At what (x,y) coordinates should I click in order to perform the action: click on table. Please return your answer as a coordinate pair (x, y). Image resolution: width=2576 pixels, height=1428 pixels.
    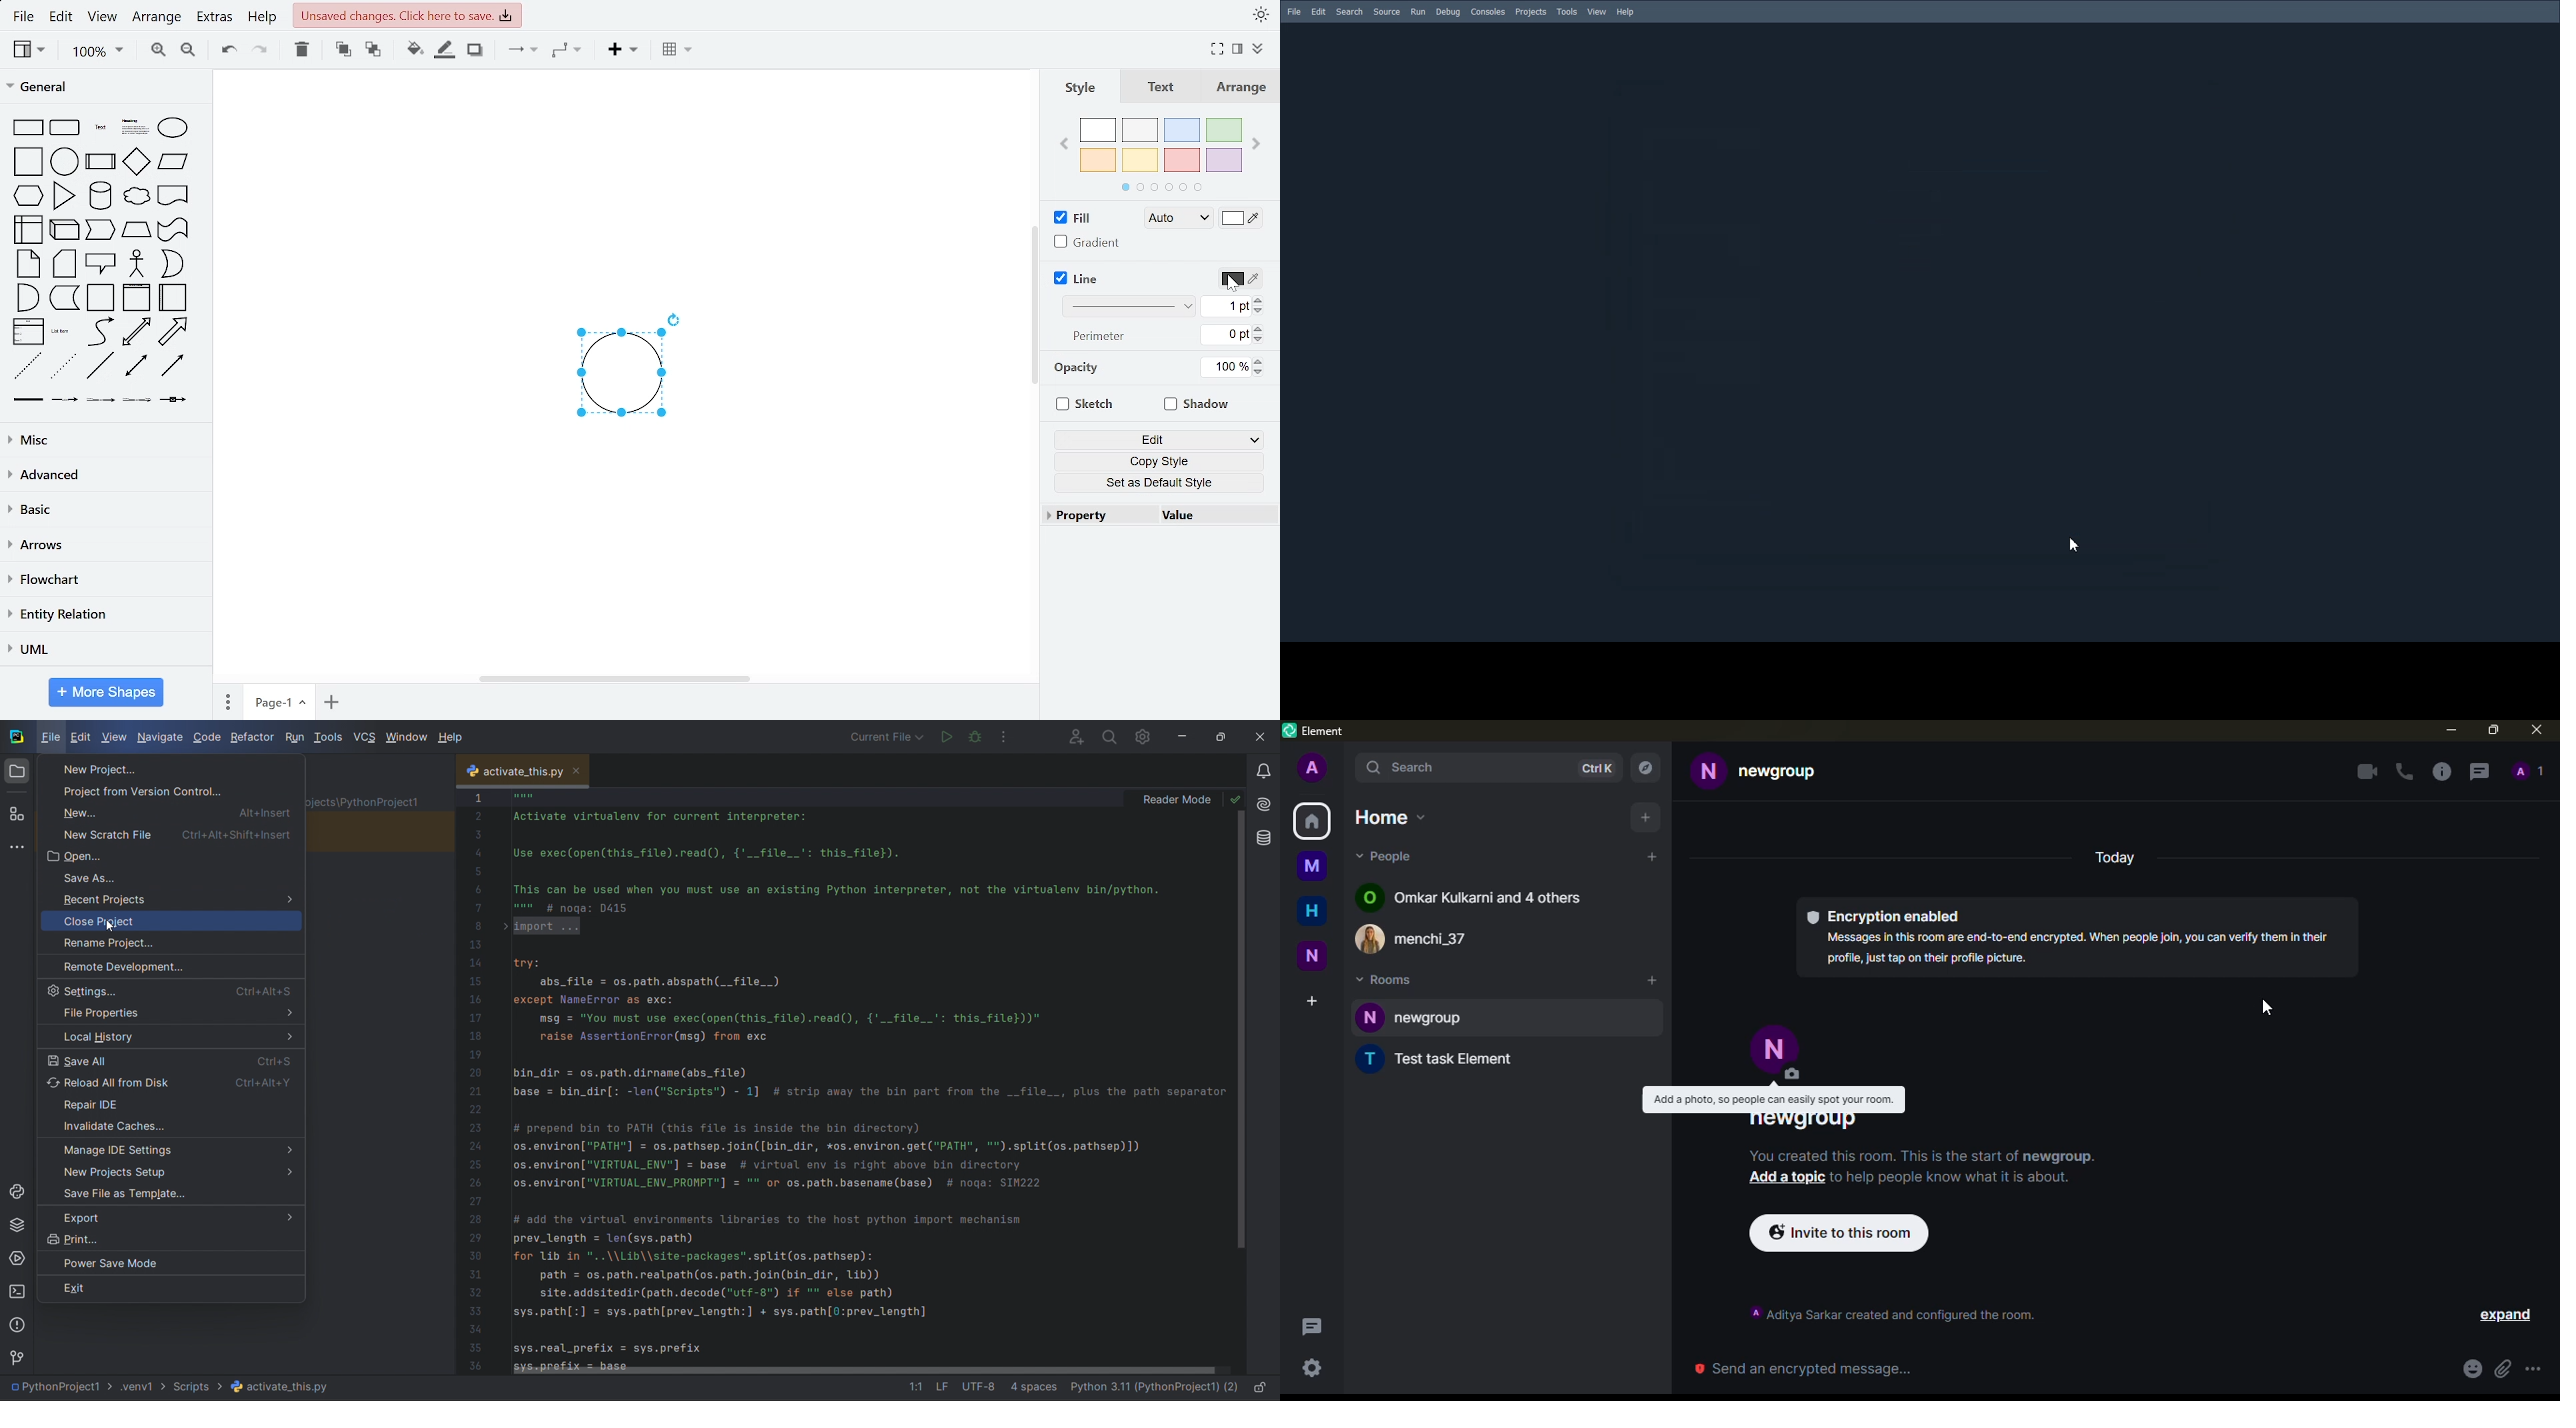
    Looking at the image, I should click on (678, 51).